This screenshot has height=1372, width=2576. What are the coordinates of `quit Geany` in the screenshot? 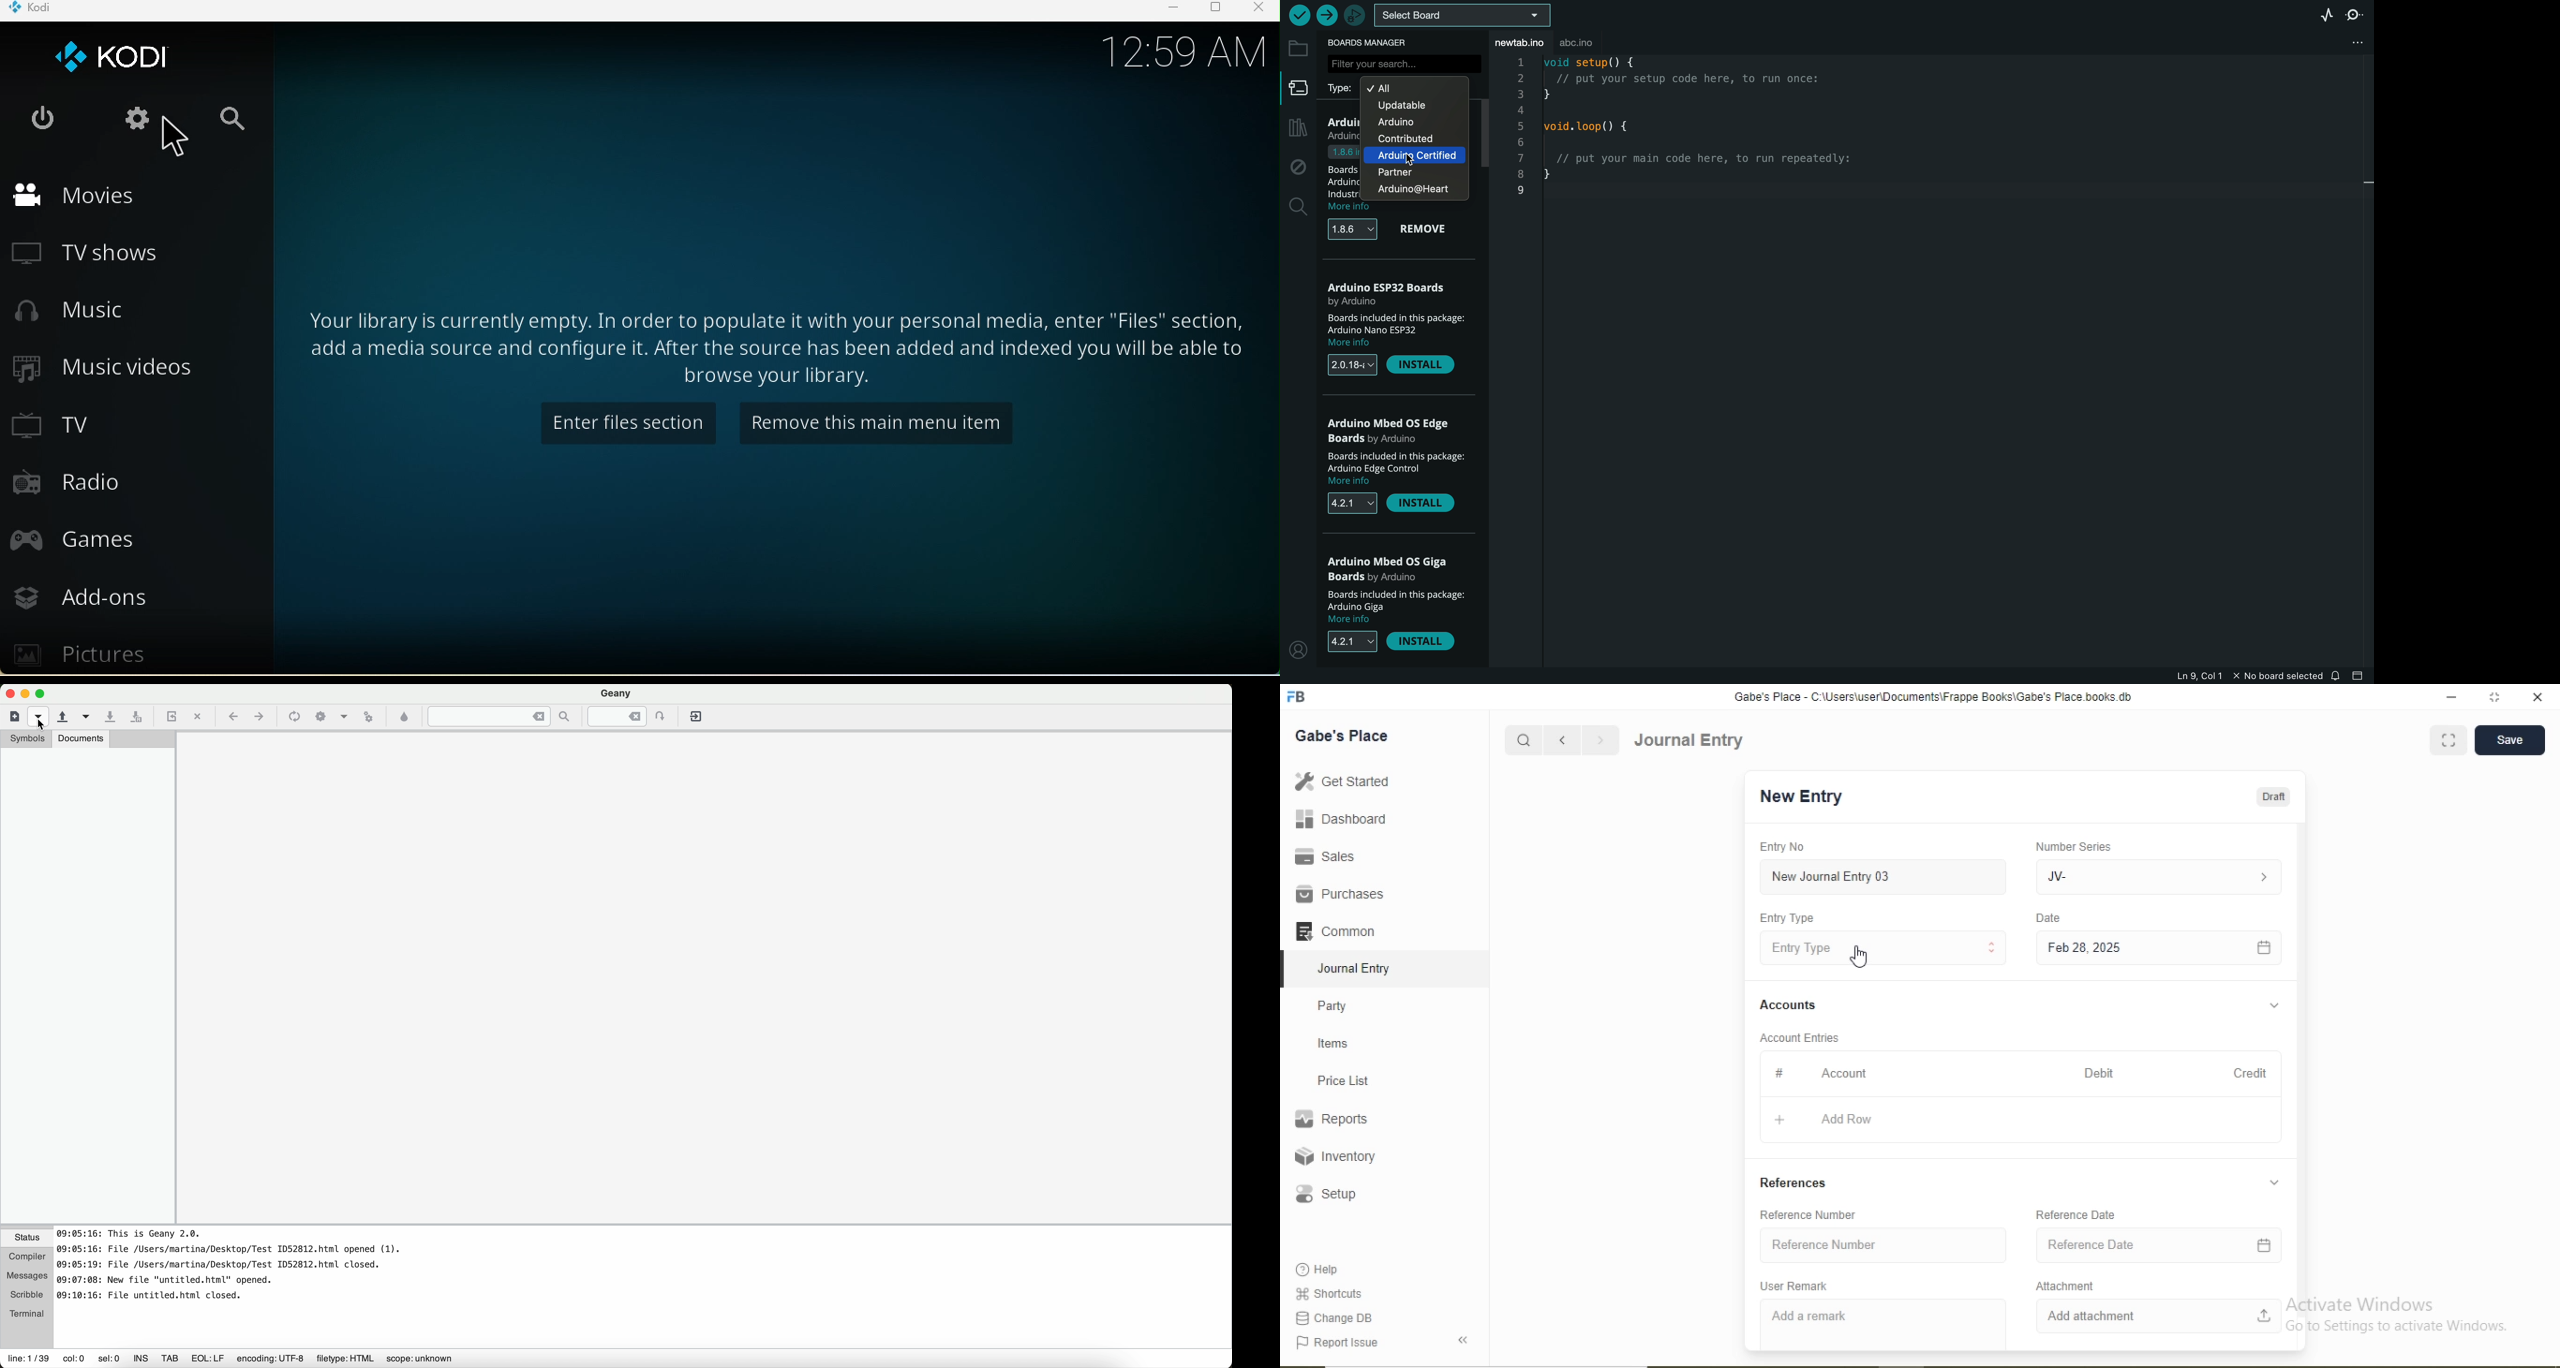 It's located at (696, 716).